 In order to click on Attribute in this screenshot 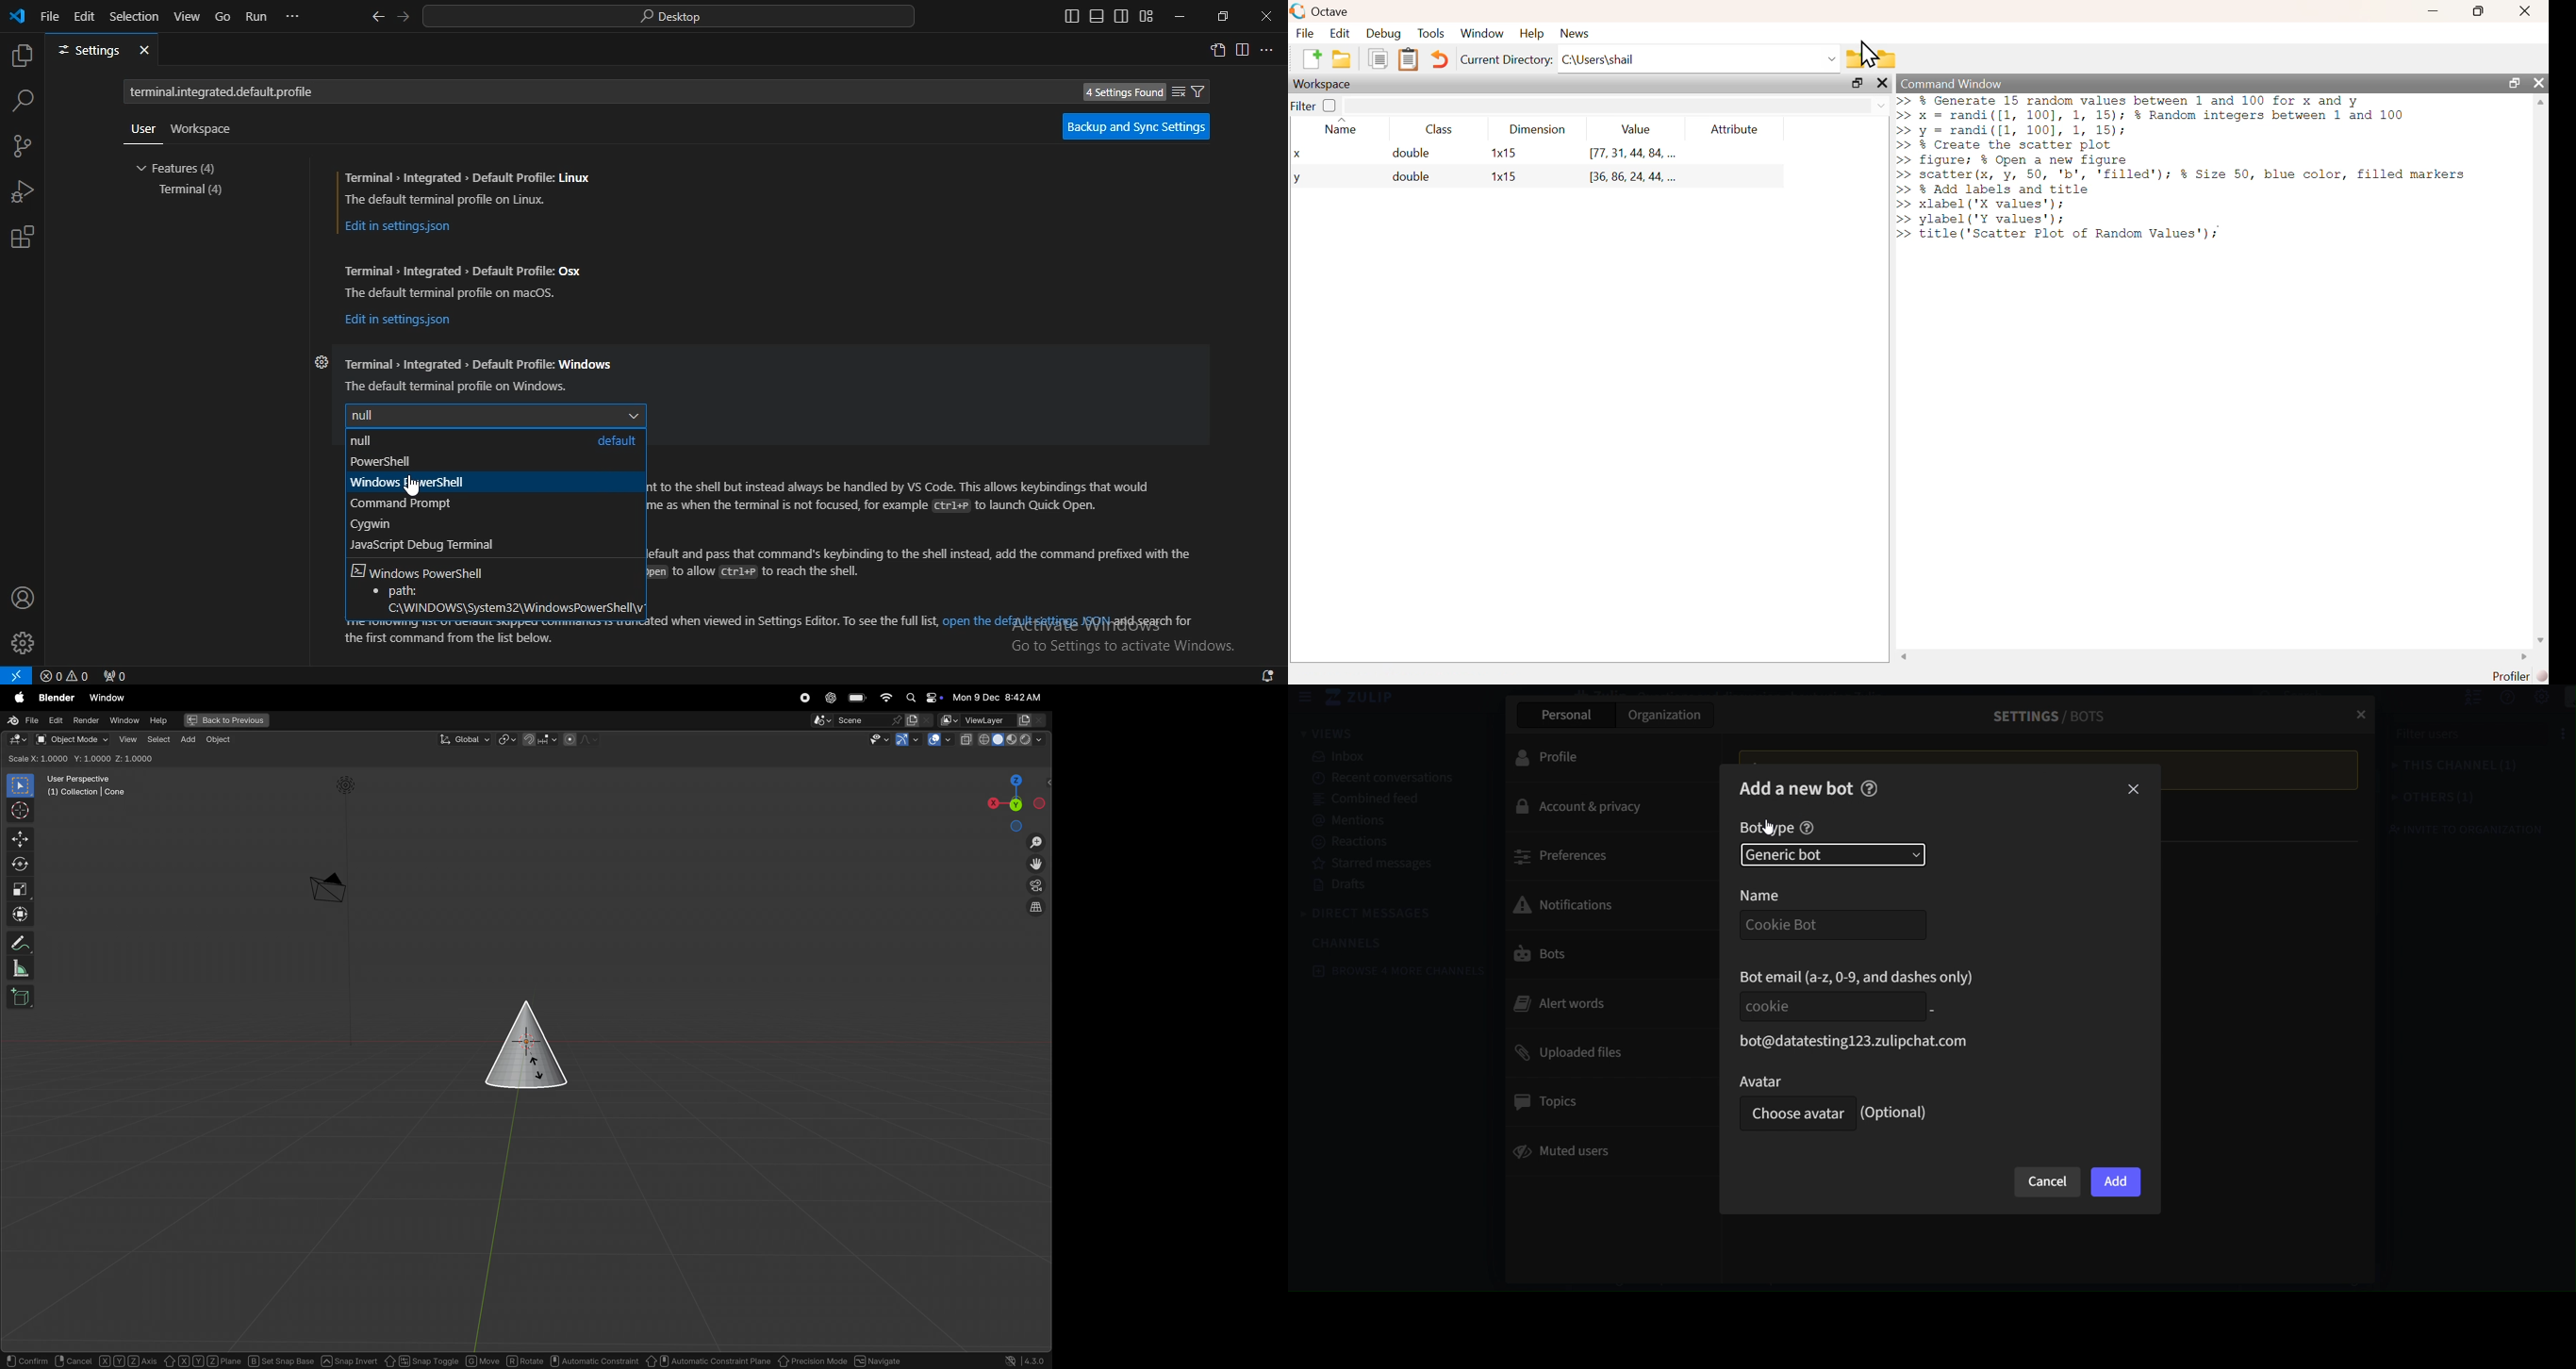, I will do `click(1735, 129)`.